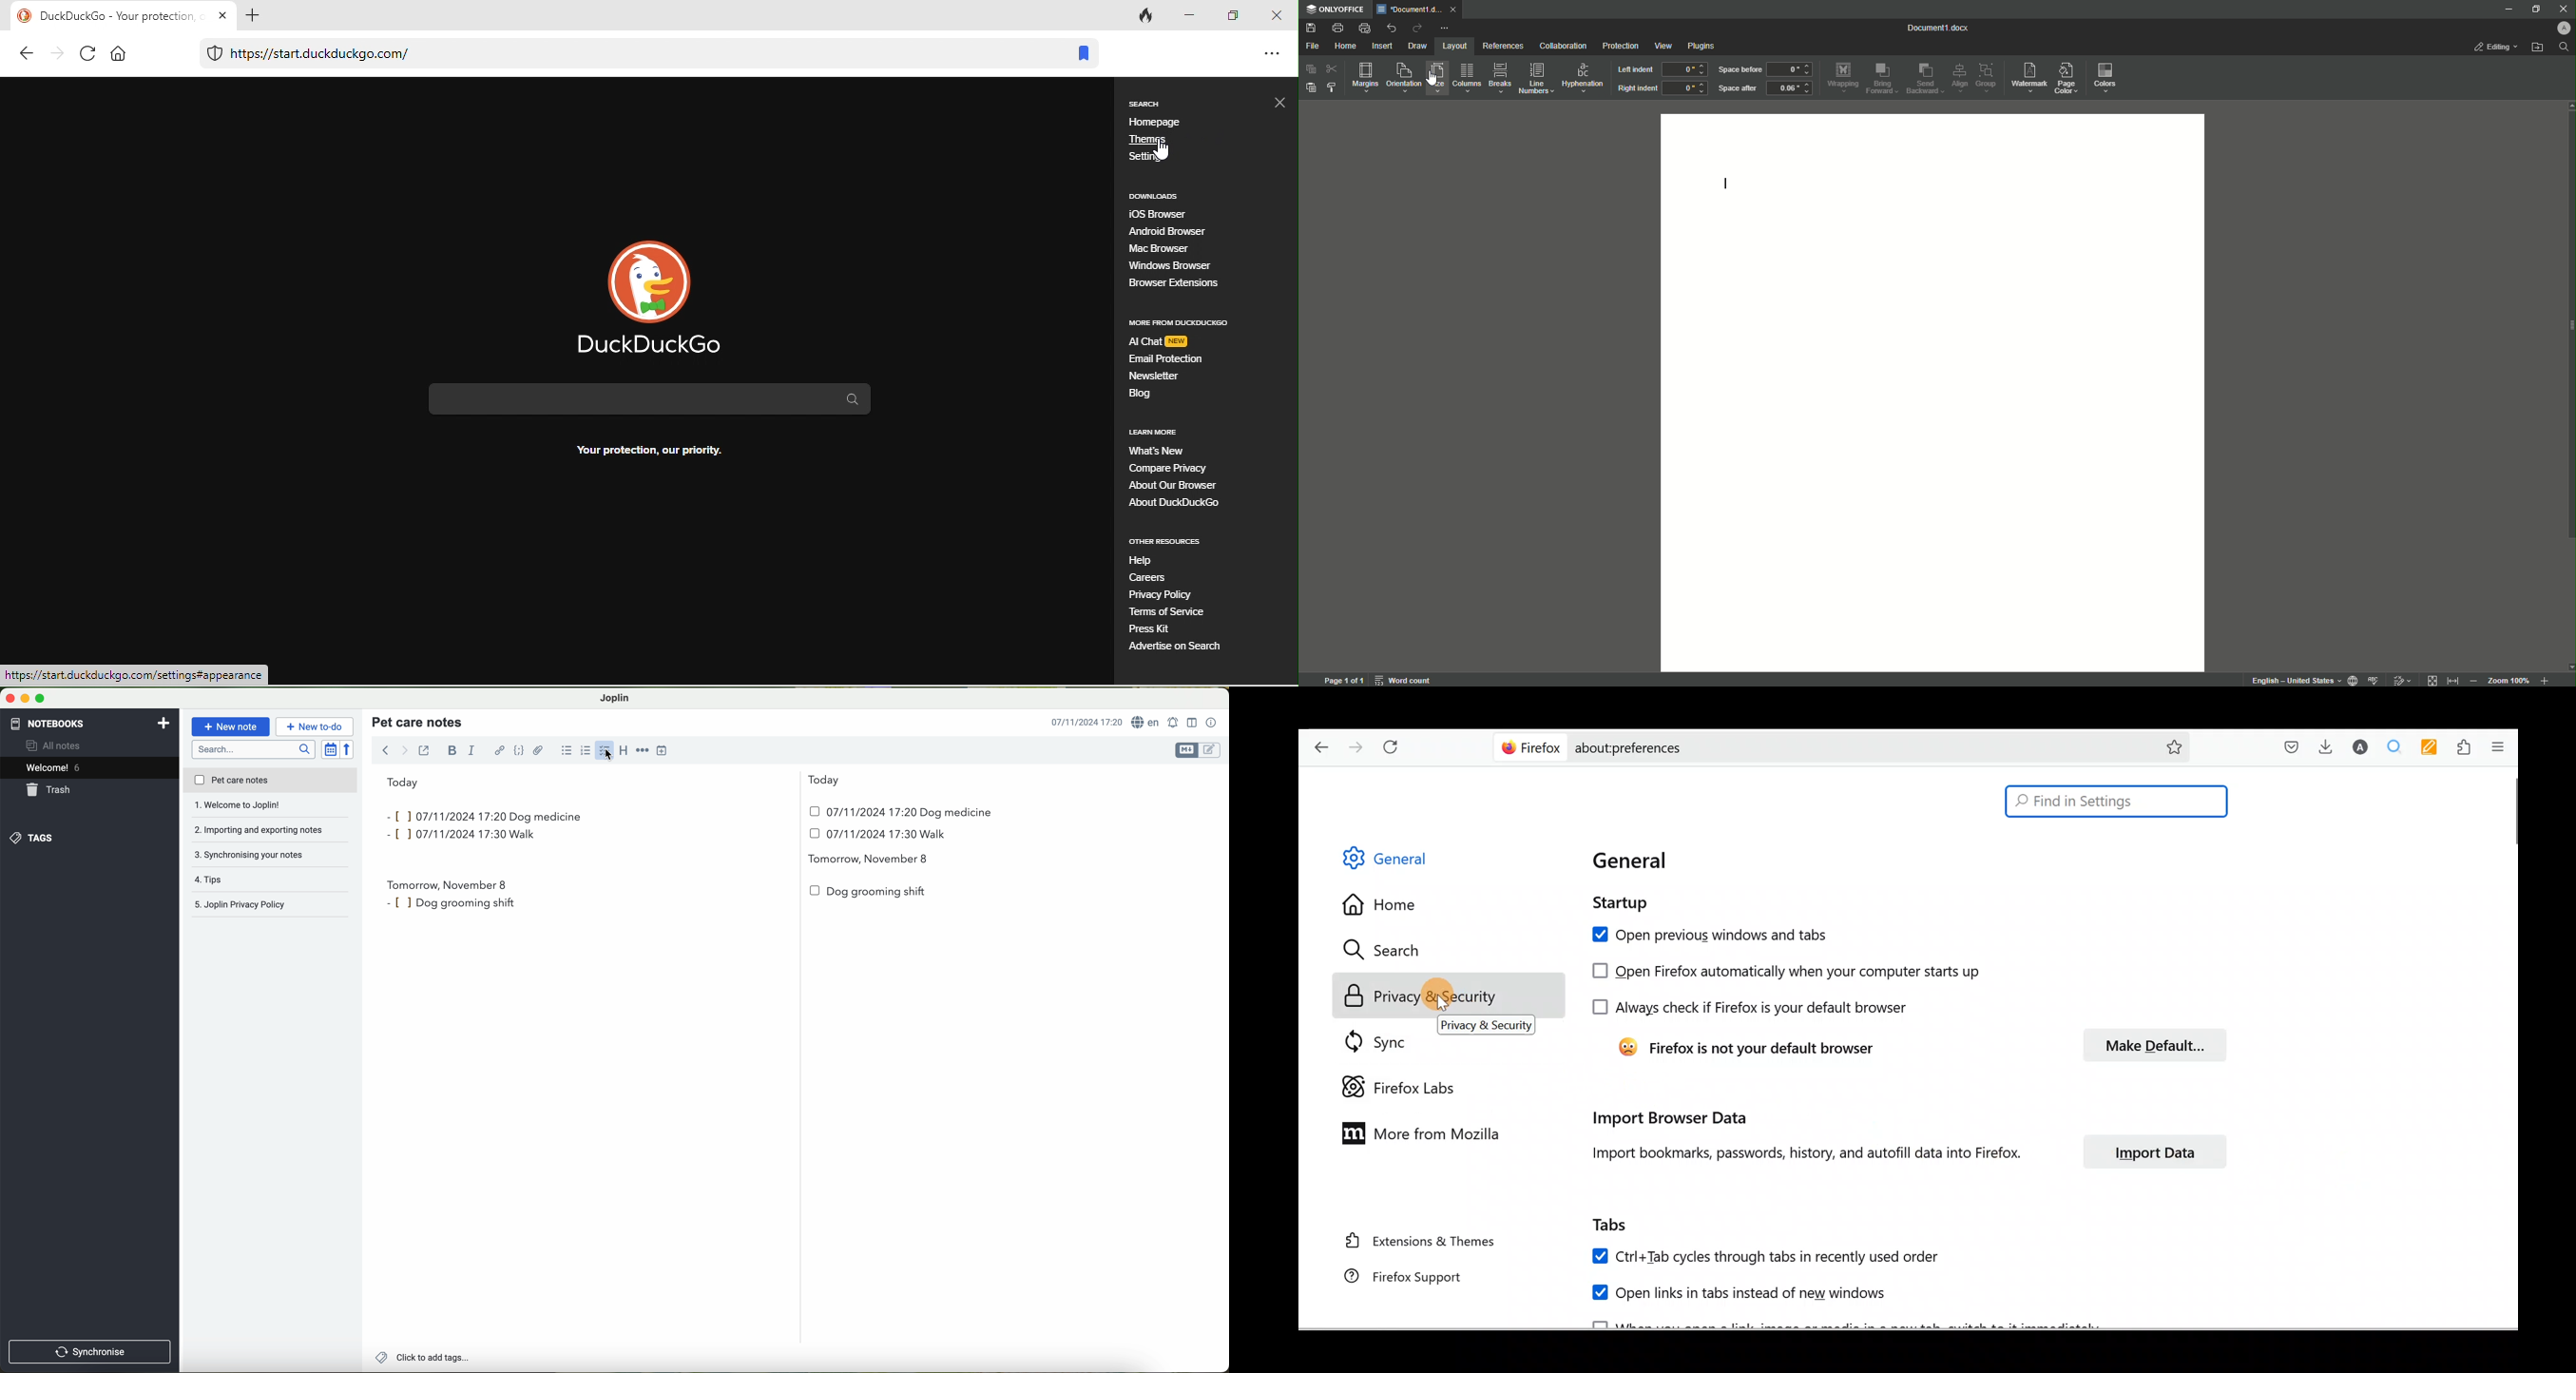 This screenshot has width=2576, height=1400. Describe the element at coordinates (1403, 857) in the screenshot. I see `General` at that location.